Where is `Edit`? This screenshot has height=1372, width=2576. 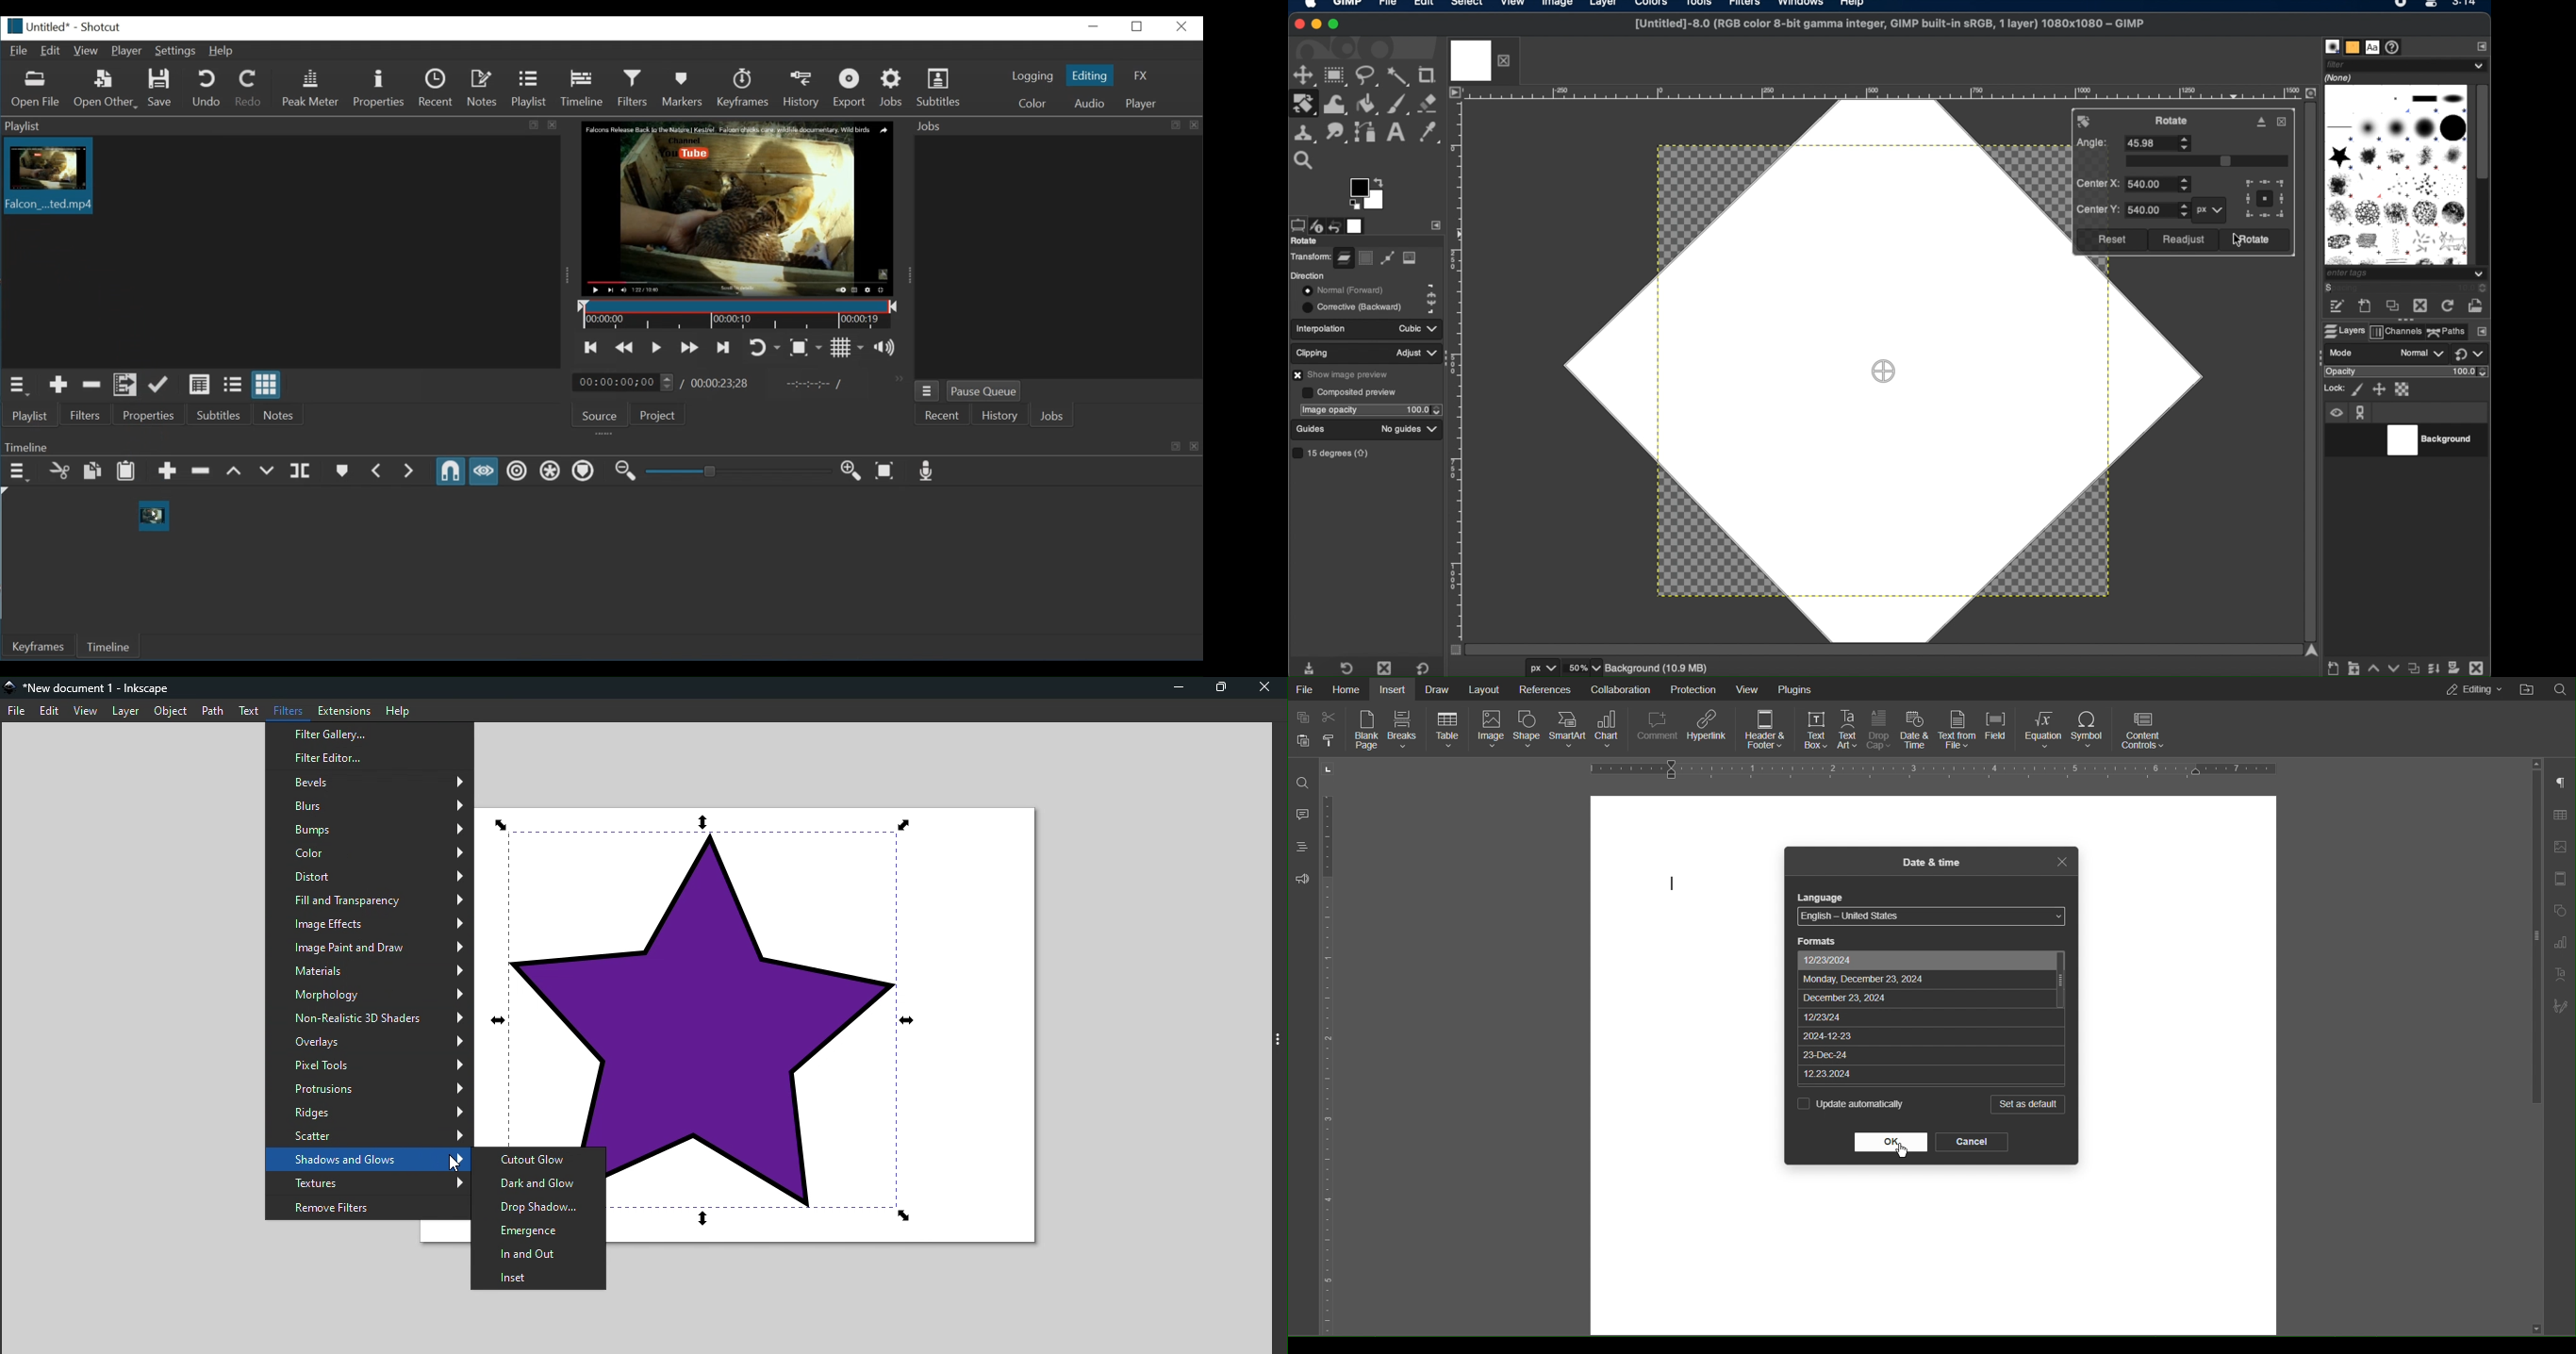
Edit is located at coordinates (51, 51).